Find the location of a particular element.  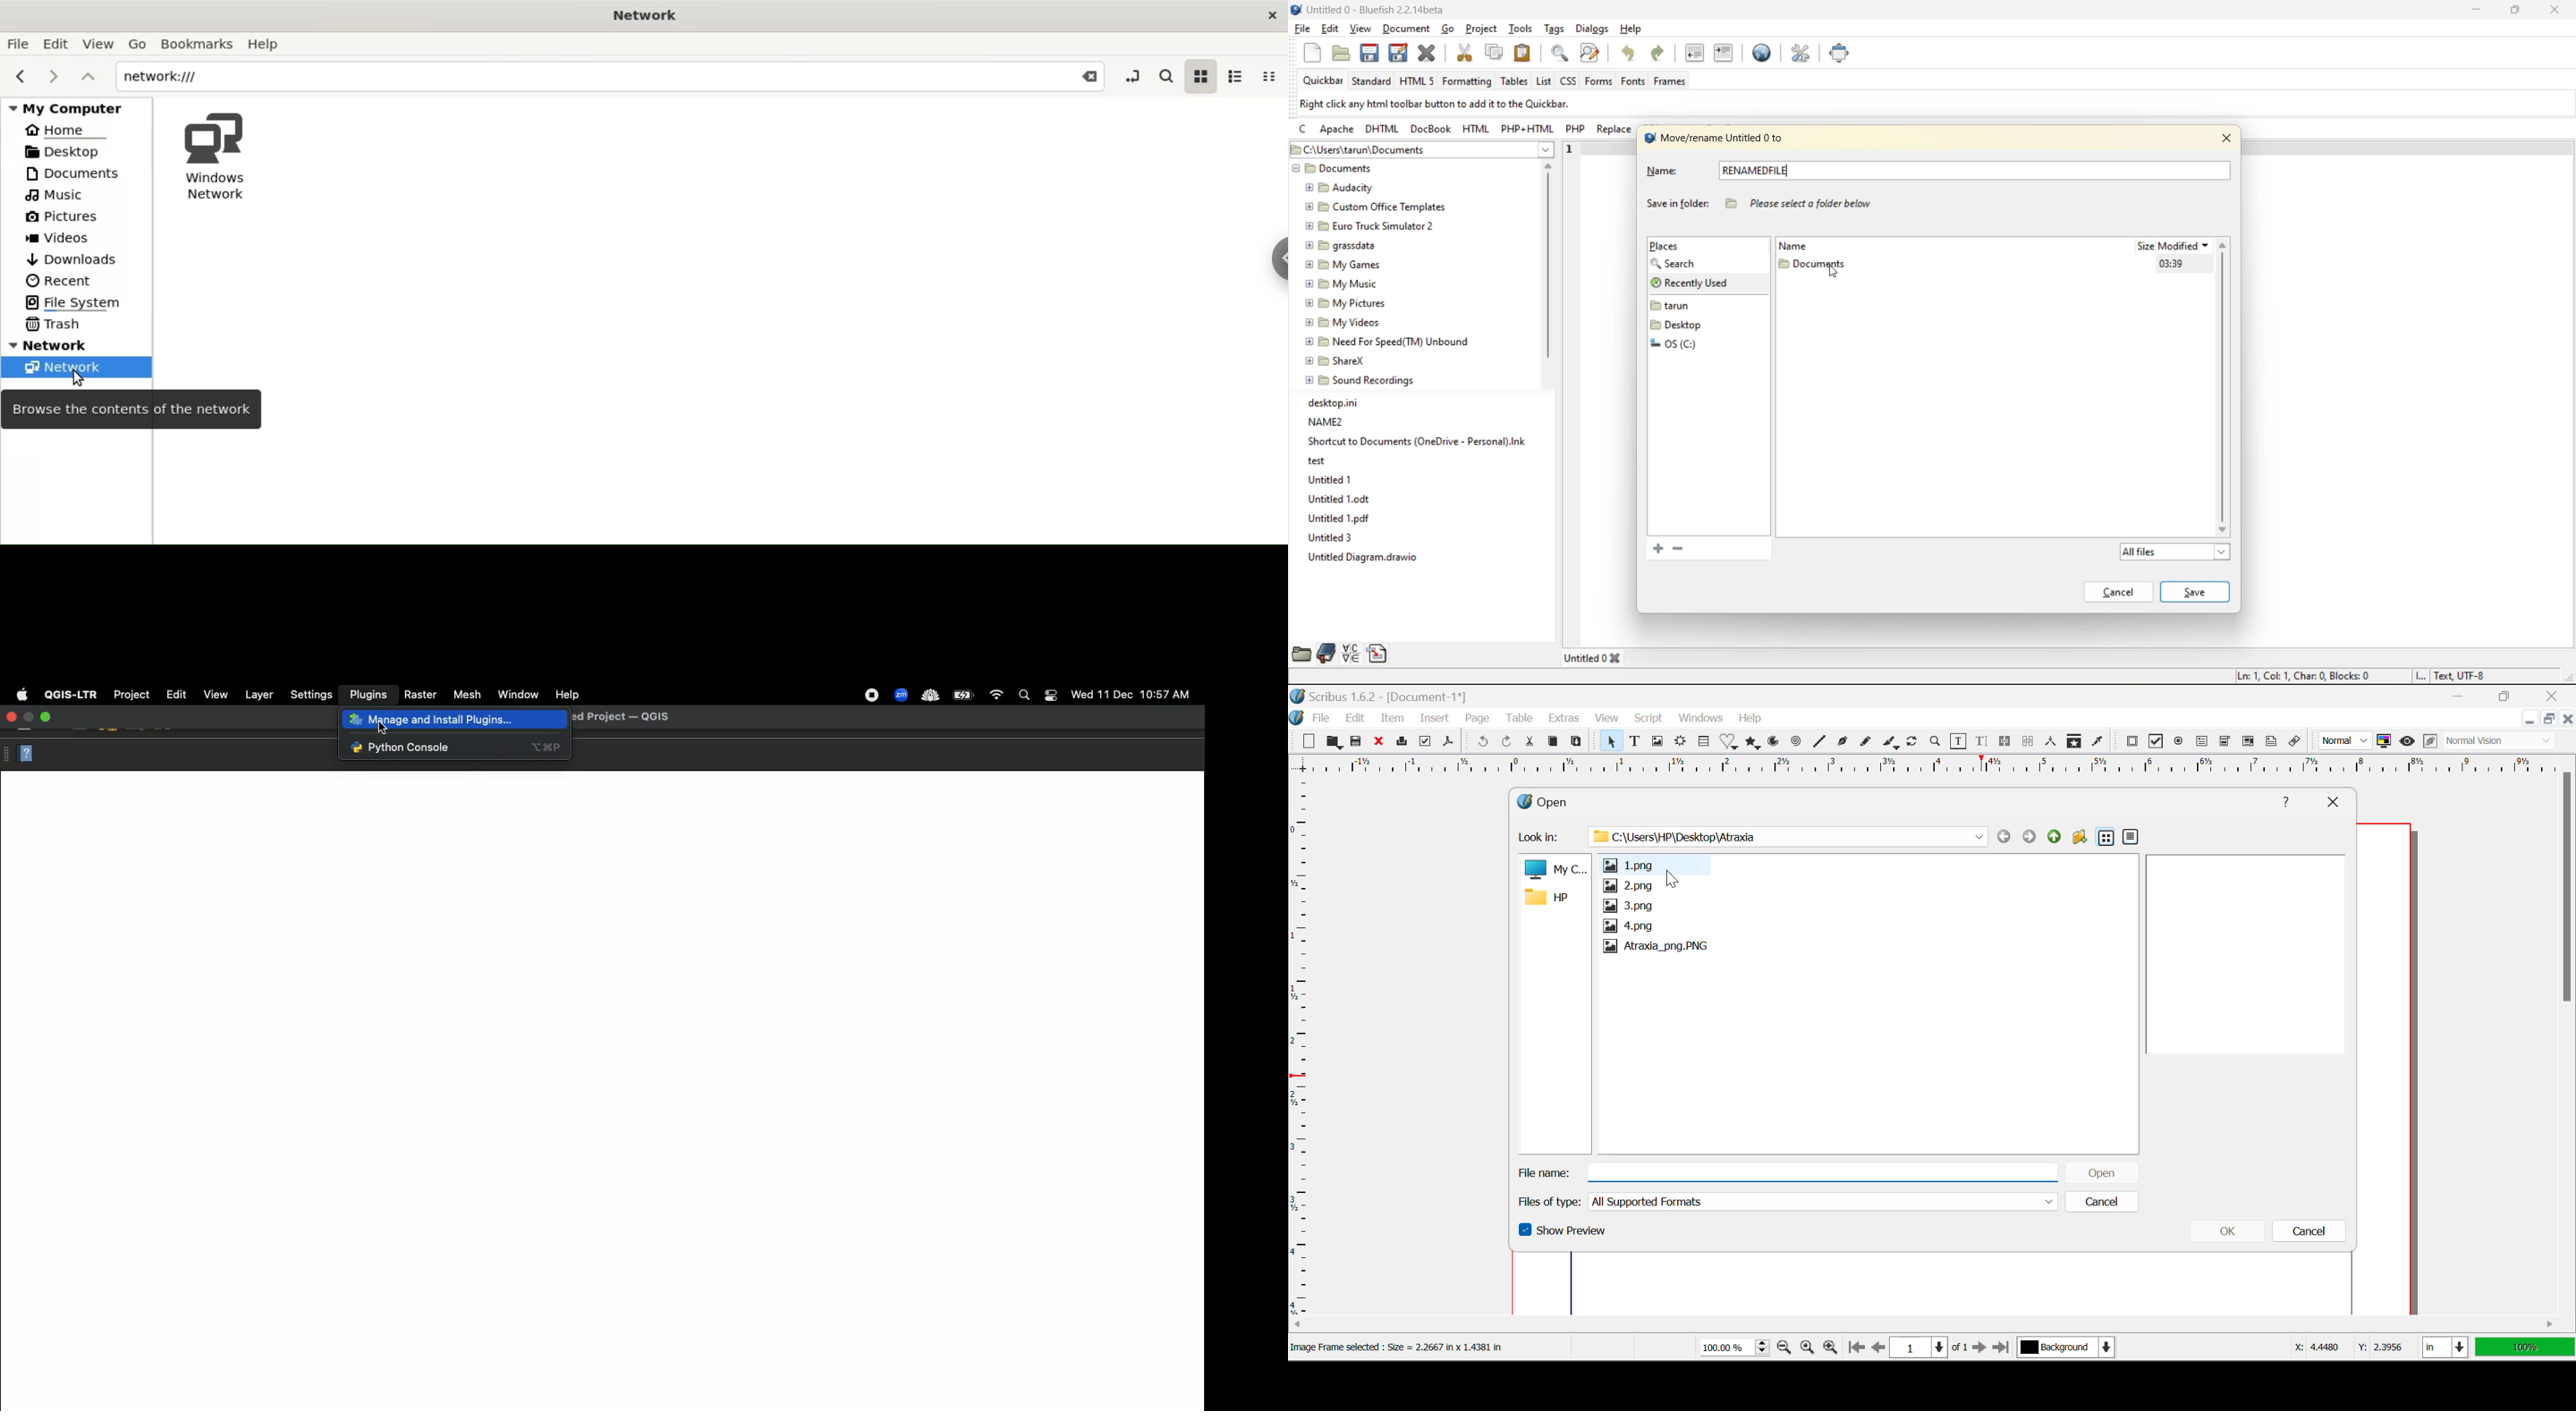

html is located at coordinates (1475, 129).